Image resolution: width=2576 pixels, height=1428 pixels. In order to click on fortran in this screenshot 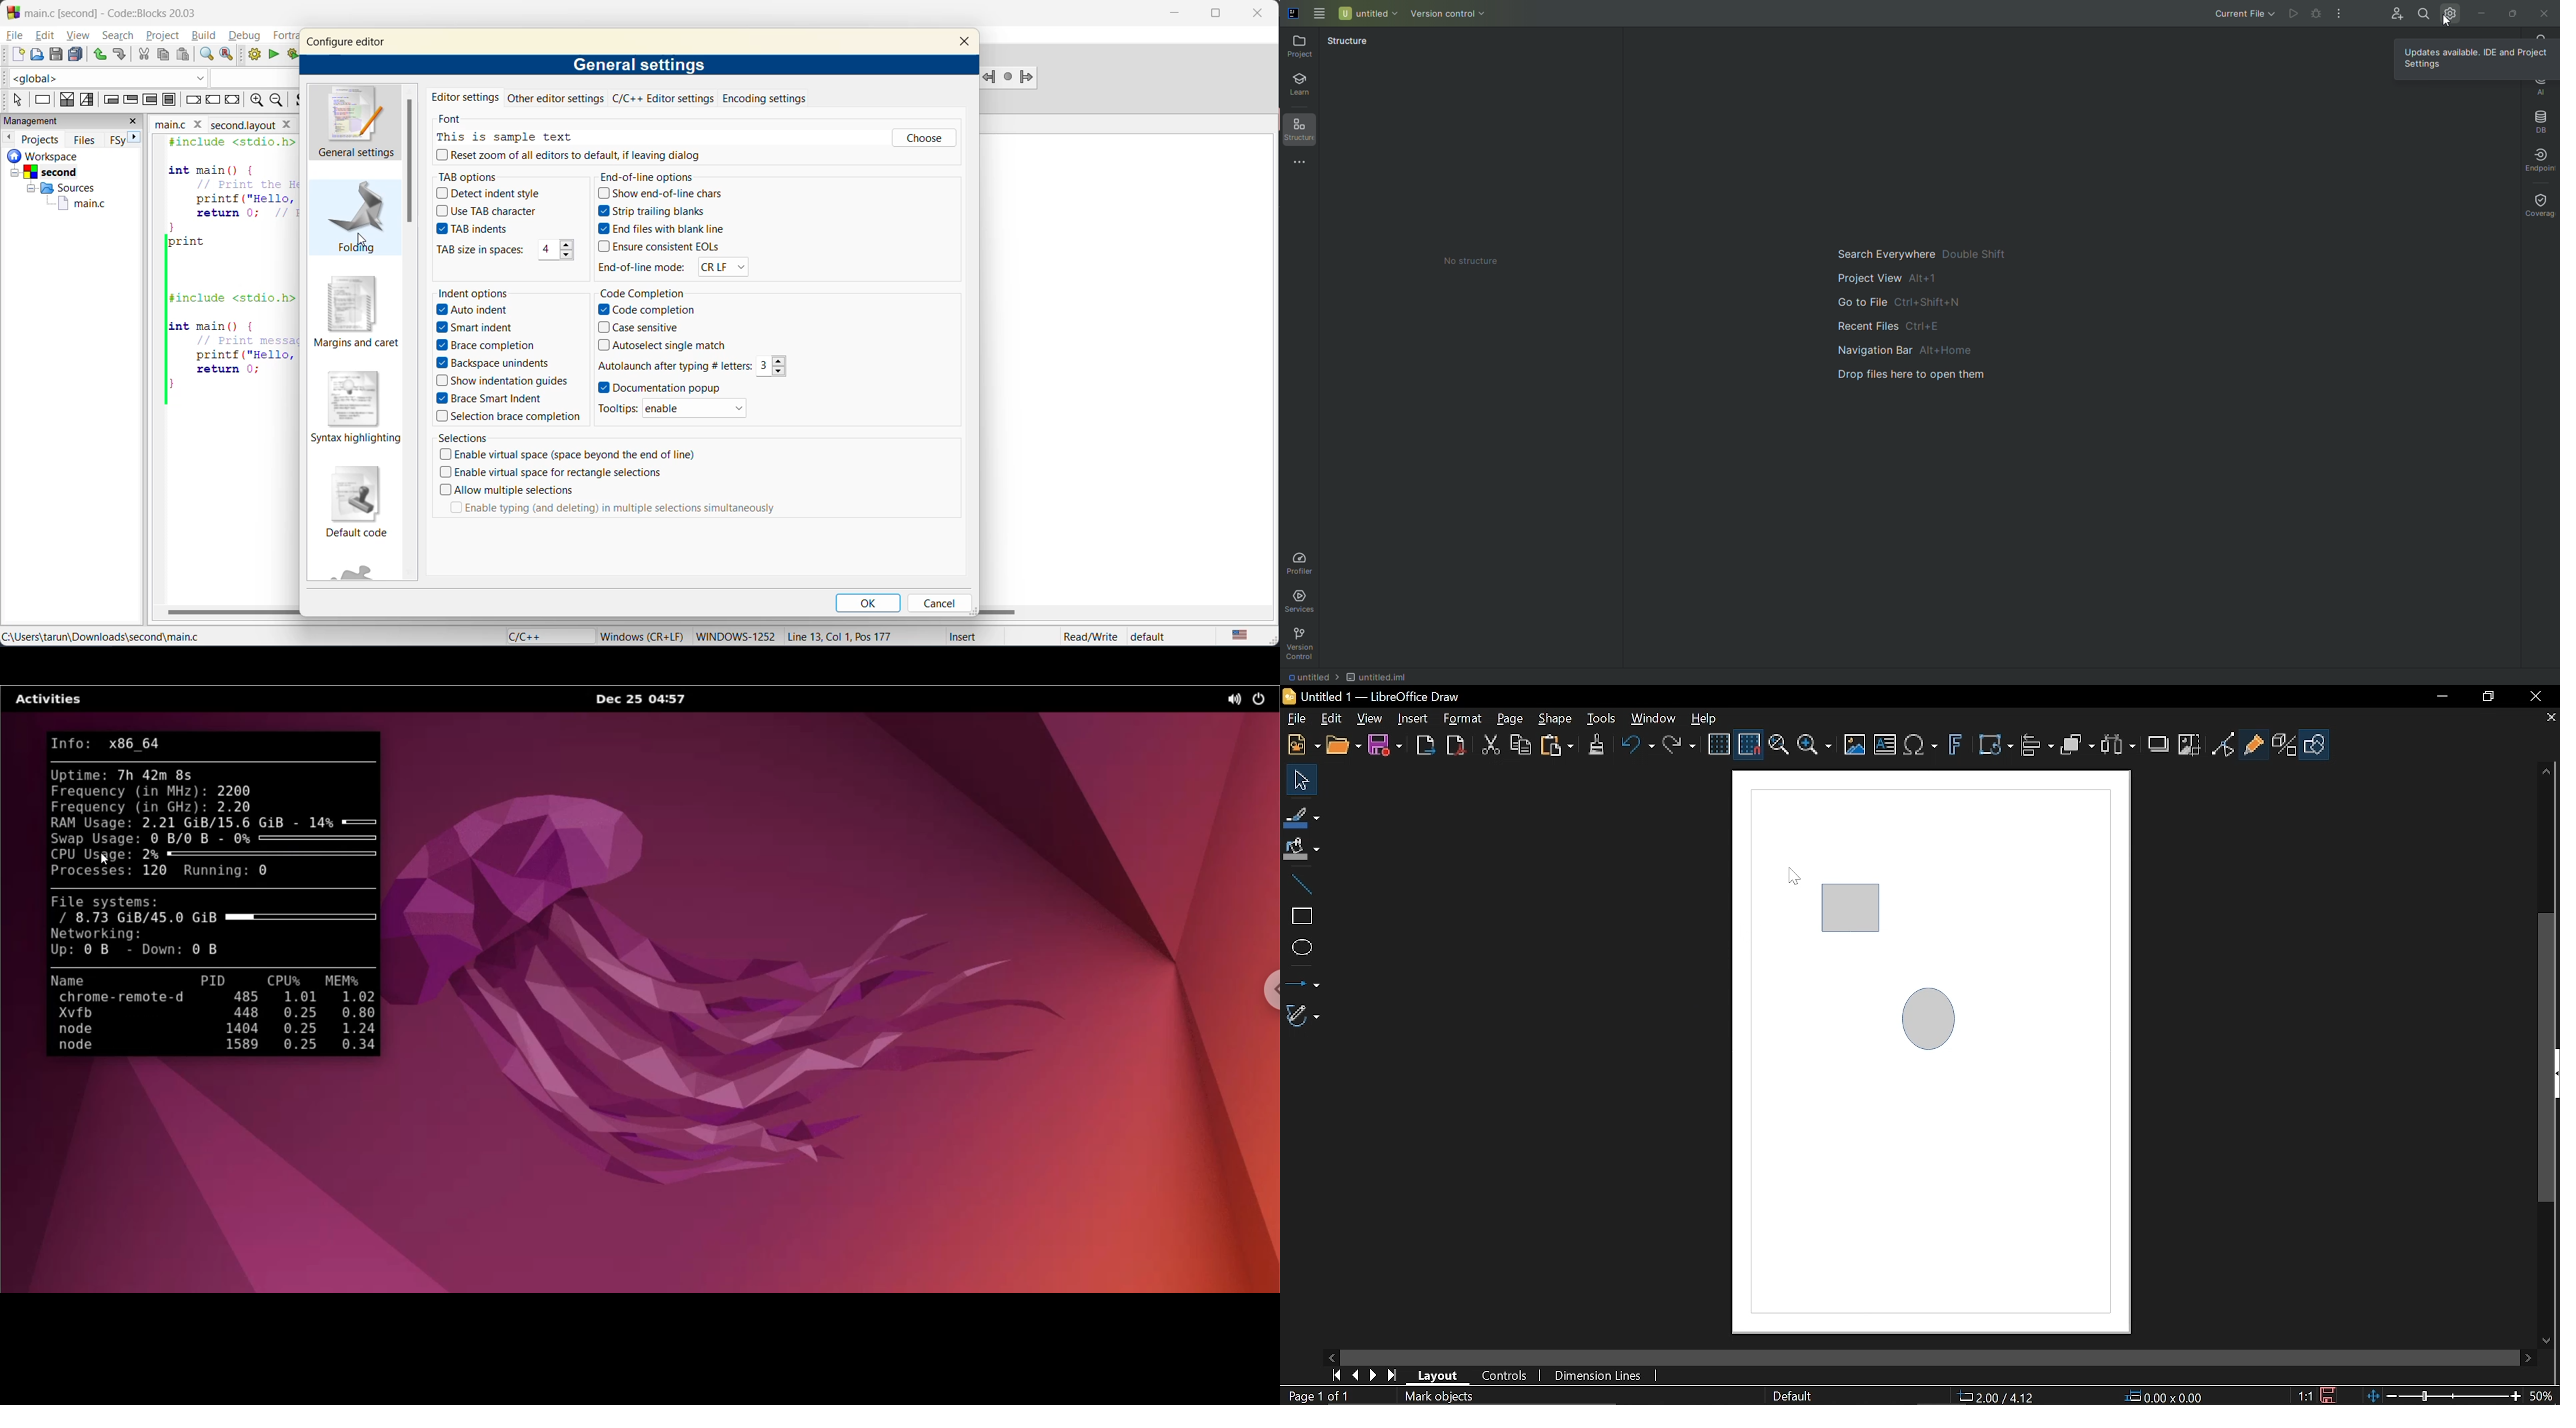, I will do `click(285, 37)`.